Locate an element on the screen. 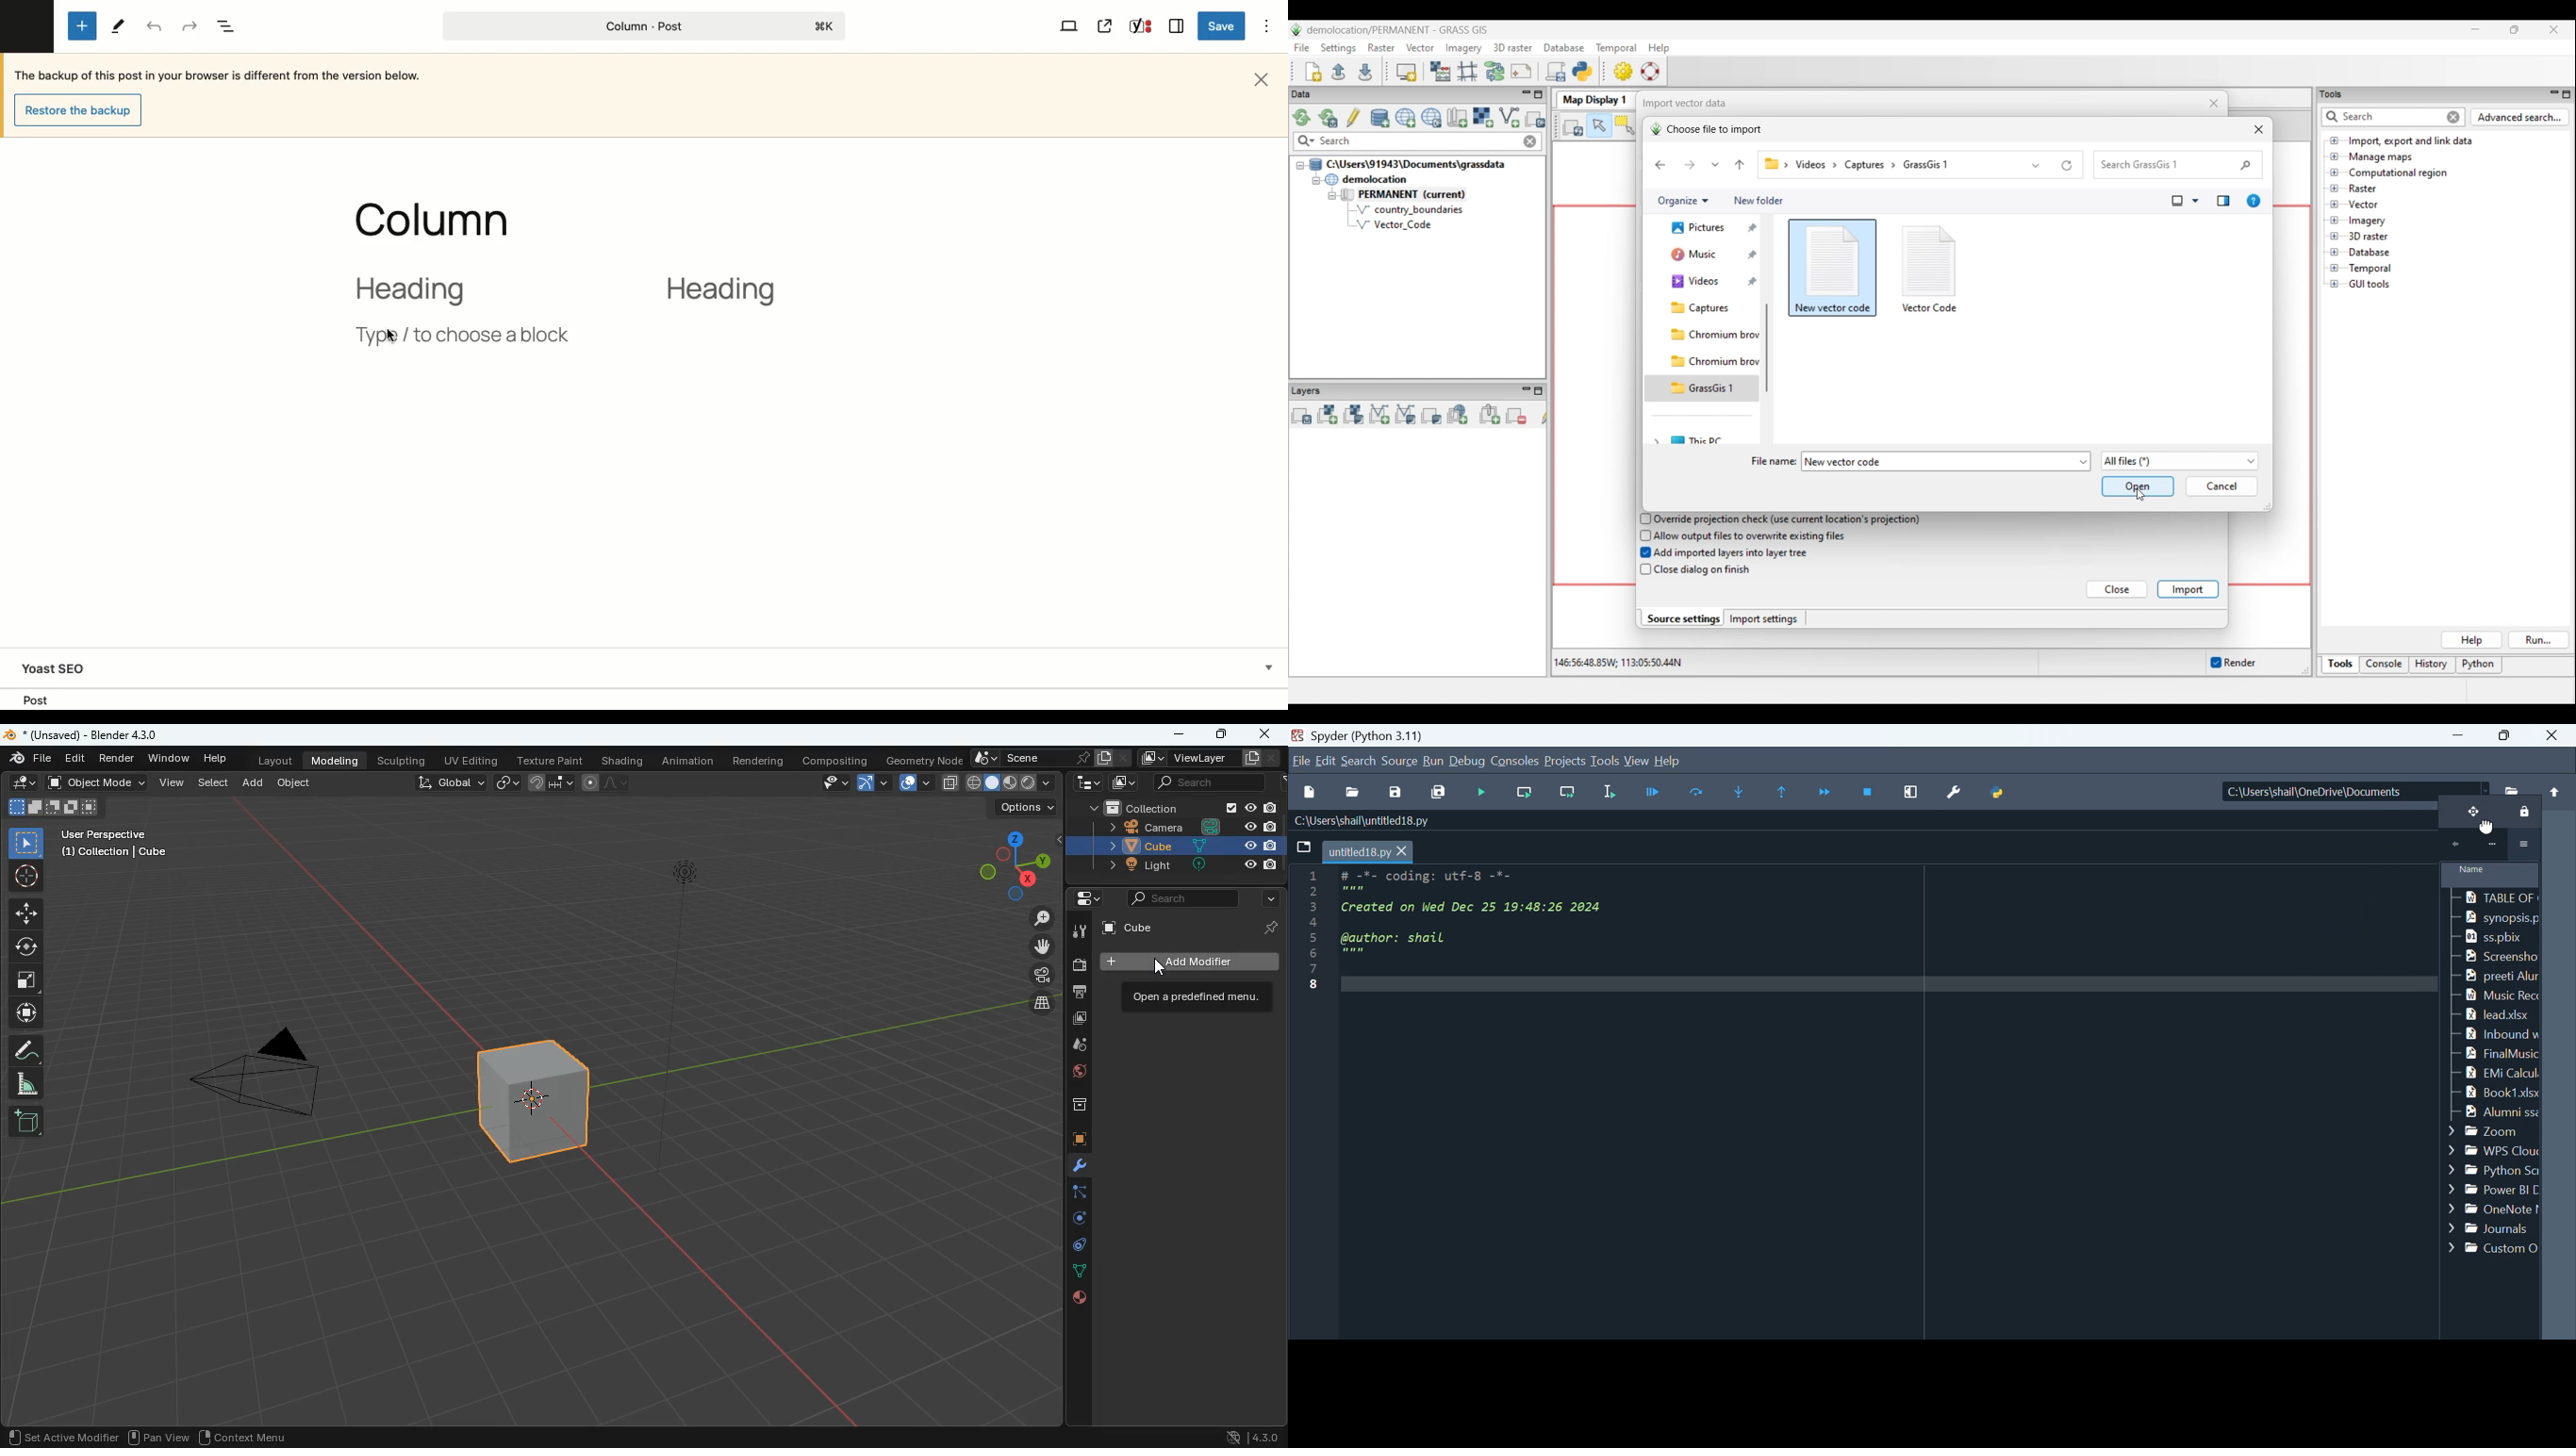 The width and height of the screenshot is (2576, 1456). move is located at coordinates (1042, 946).